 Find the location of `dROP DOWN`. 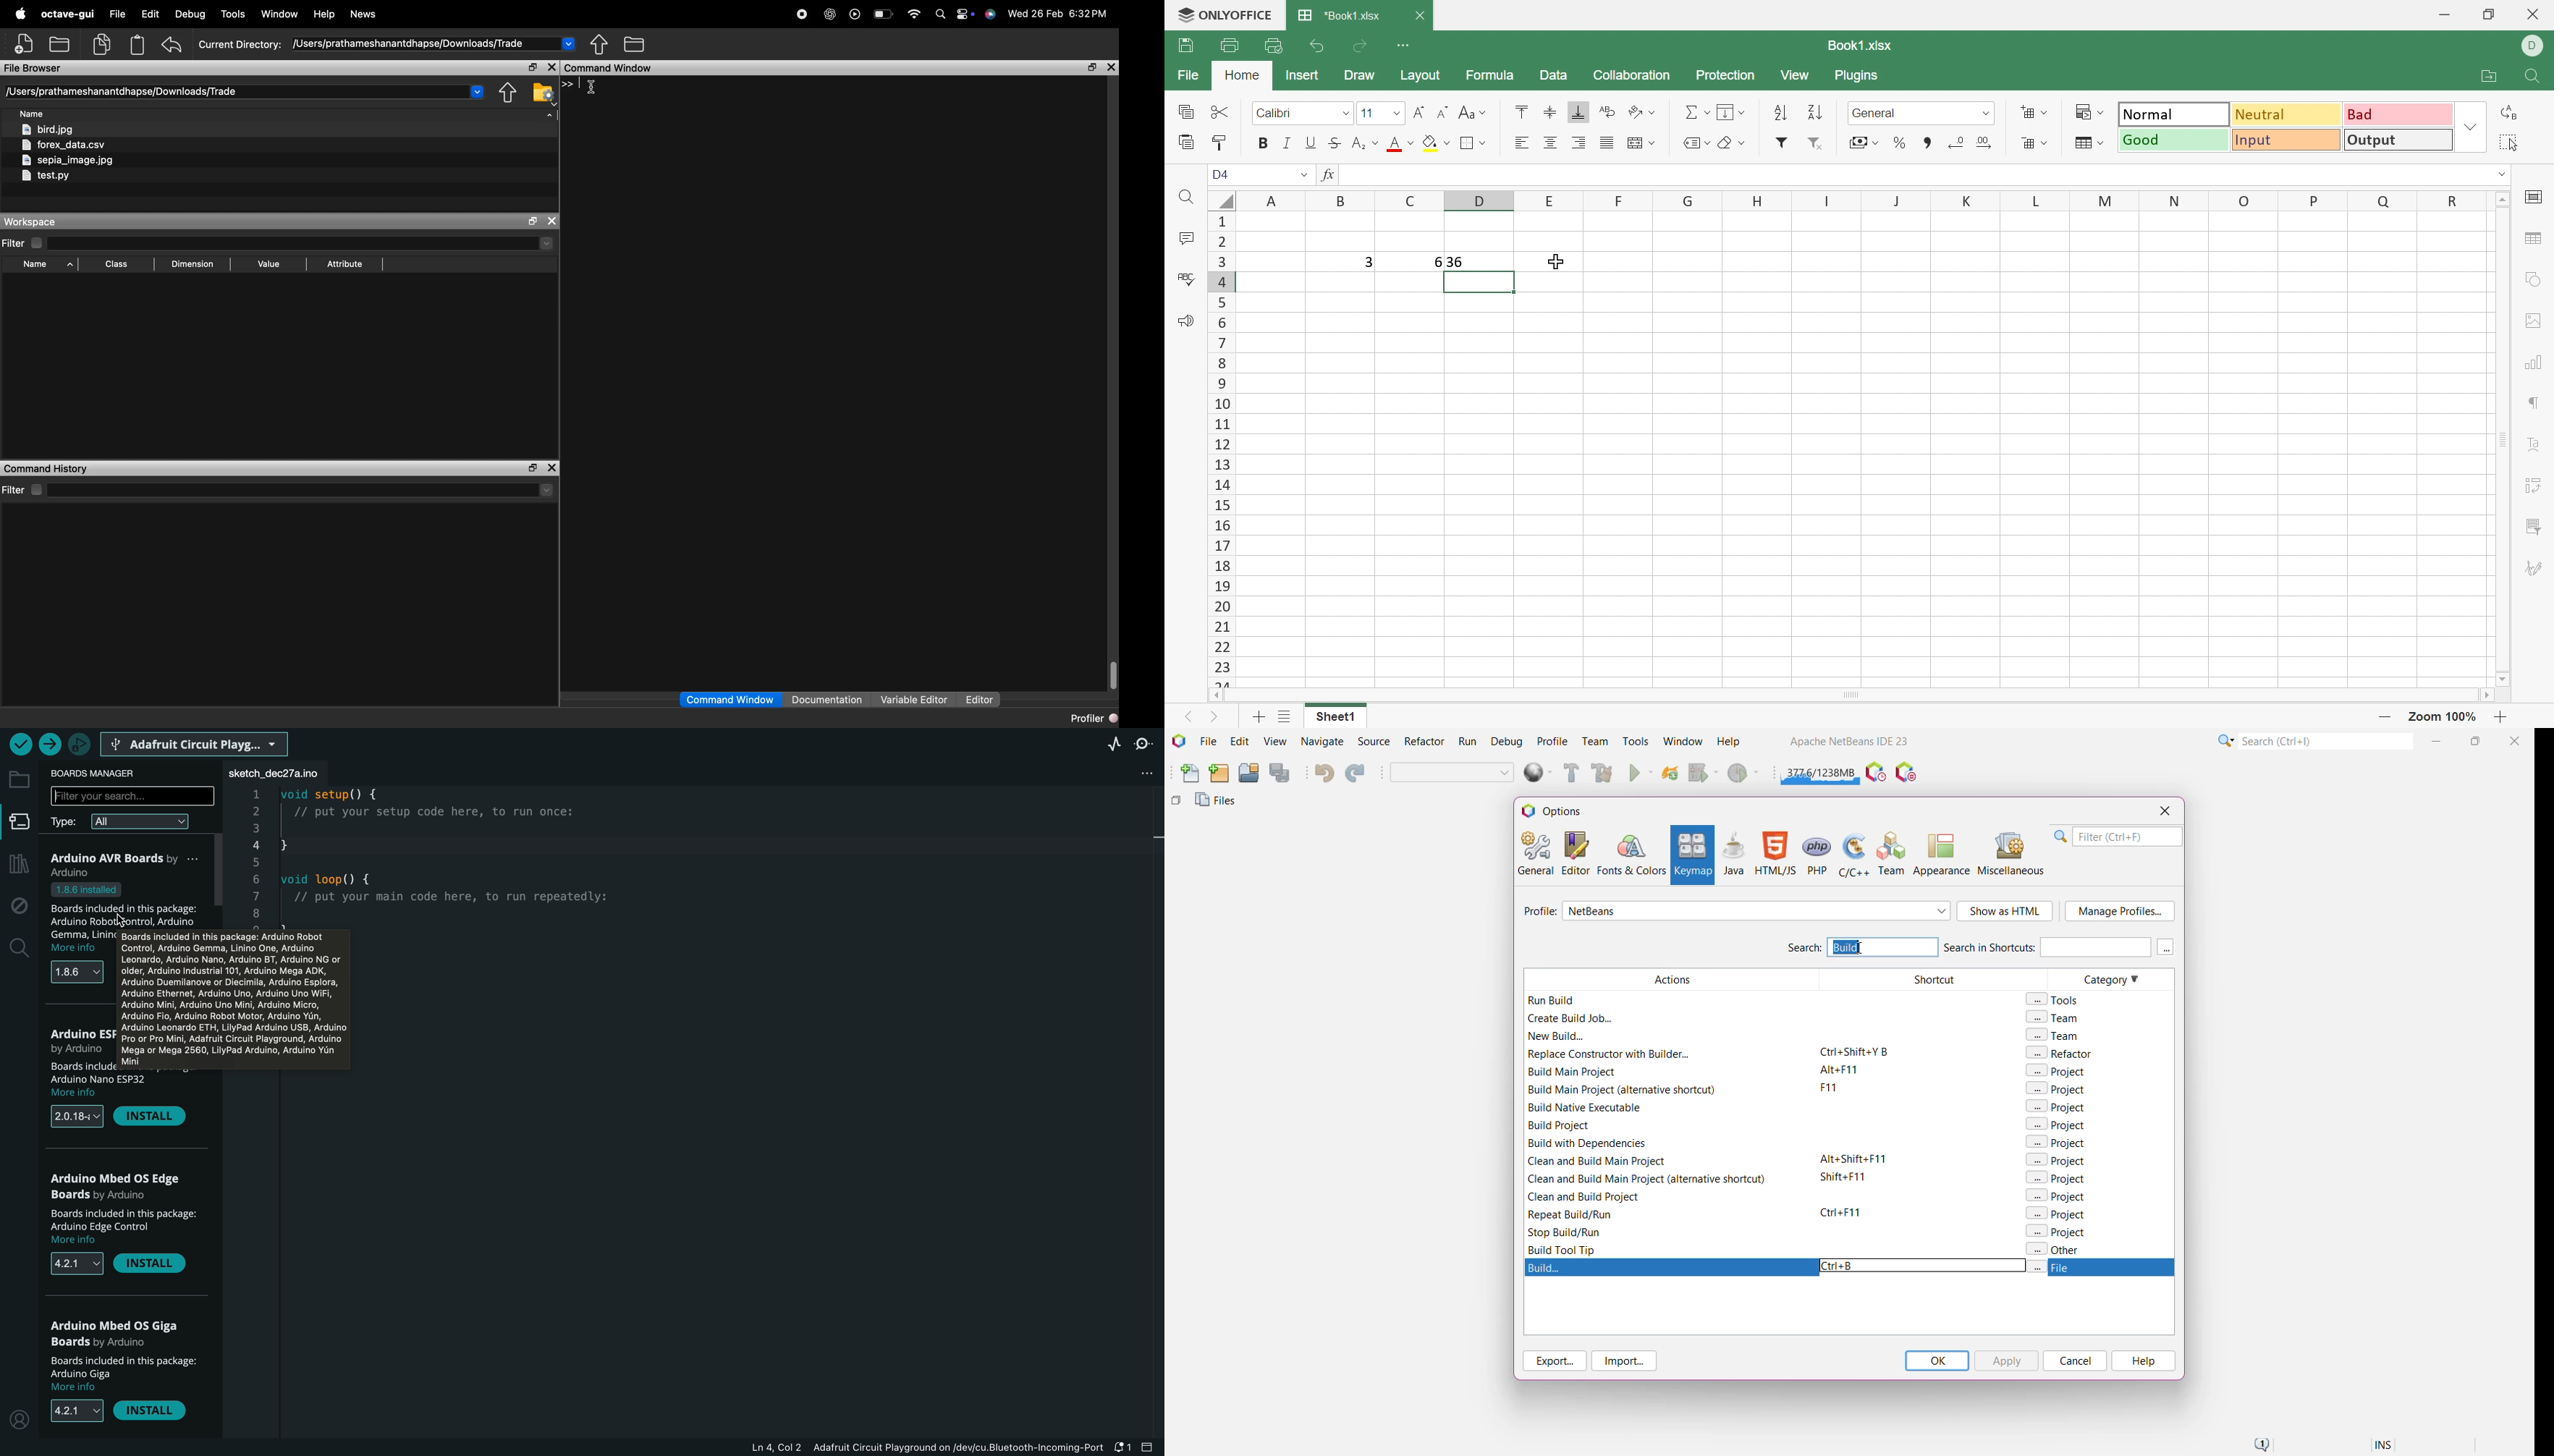

dROP DOWN is located at coordinates (2505, 175).